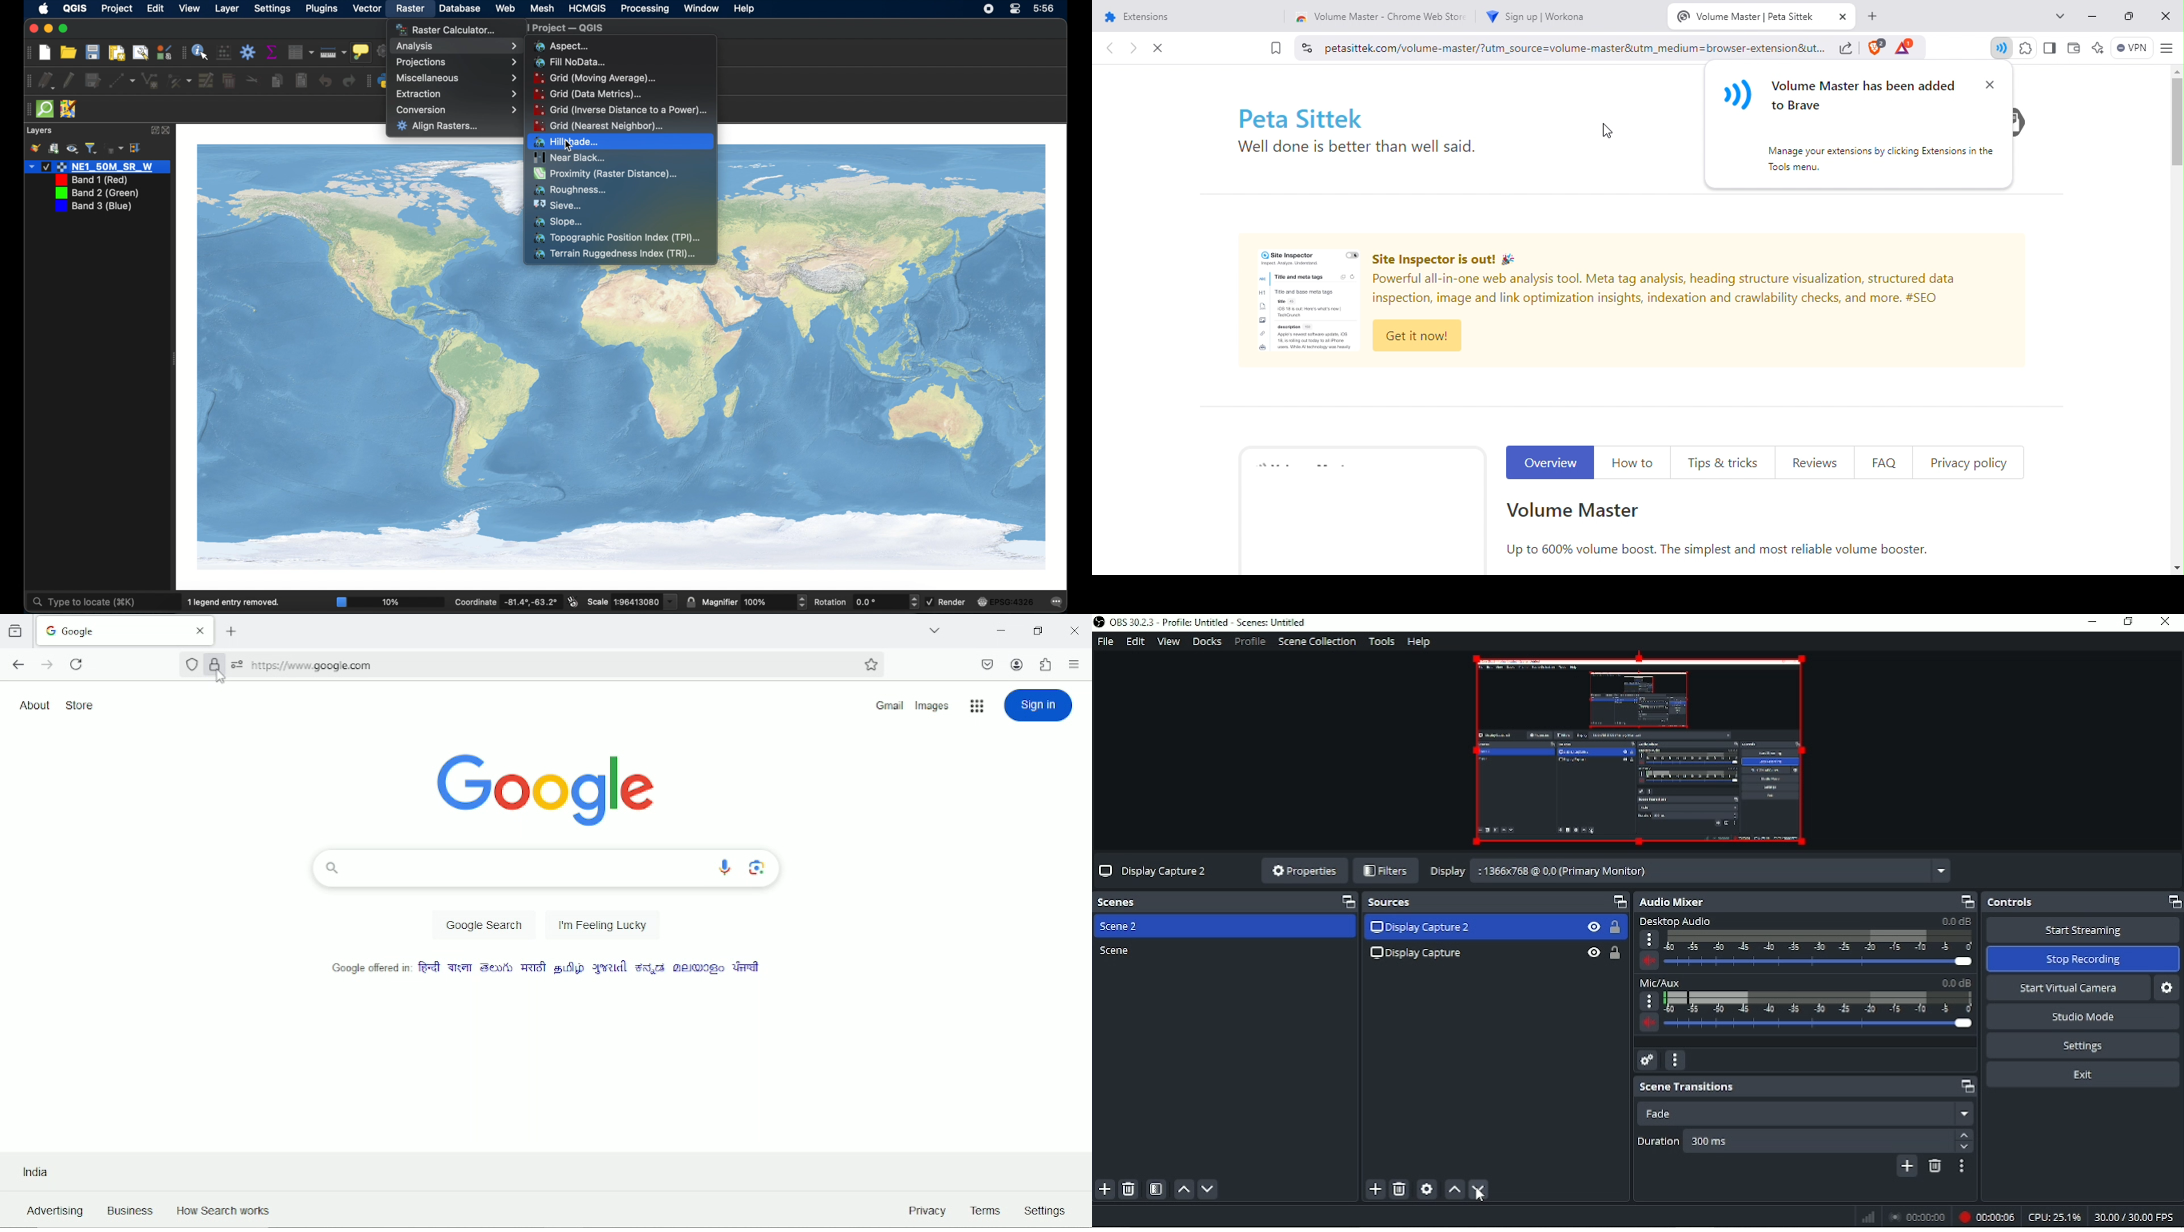  I want to click on Exit, so click(2082, 1074).